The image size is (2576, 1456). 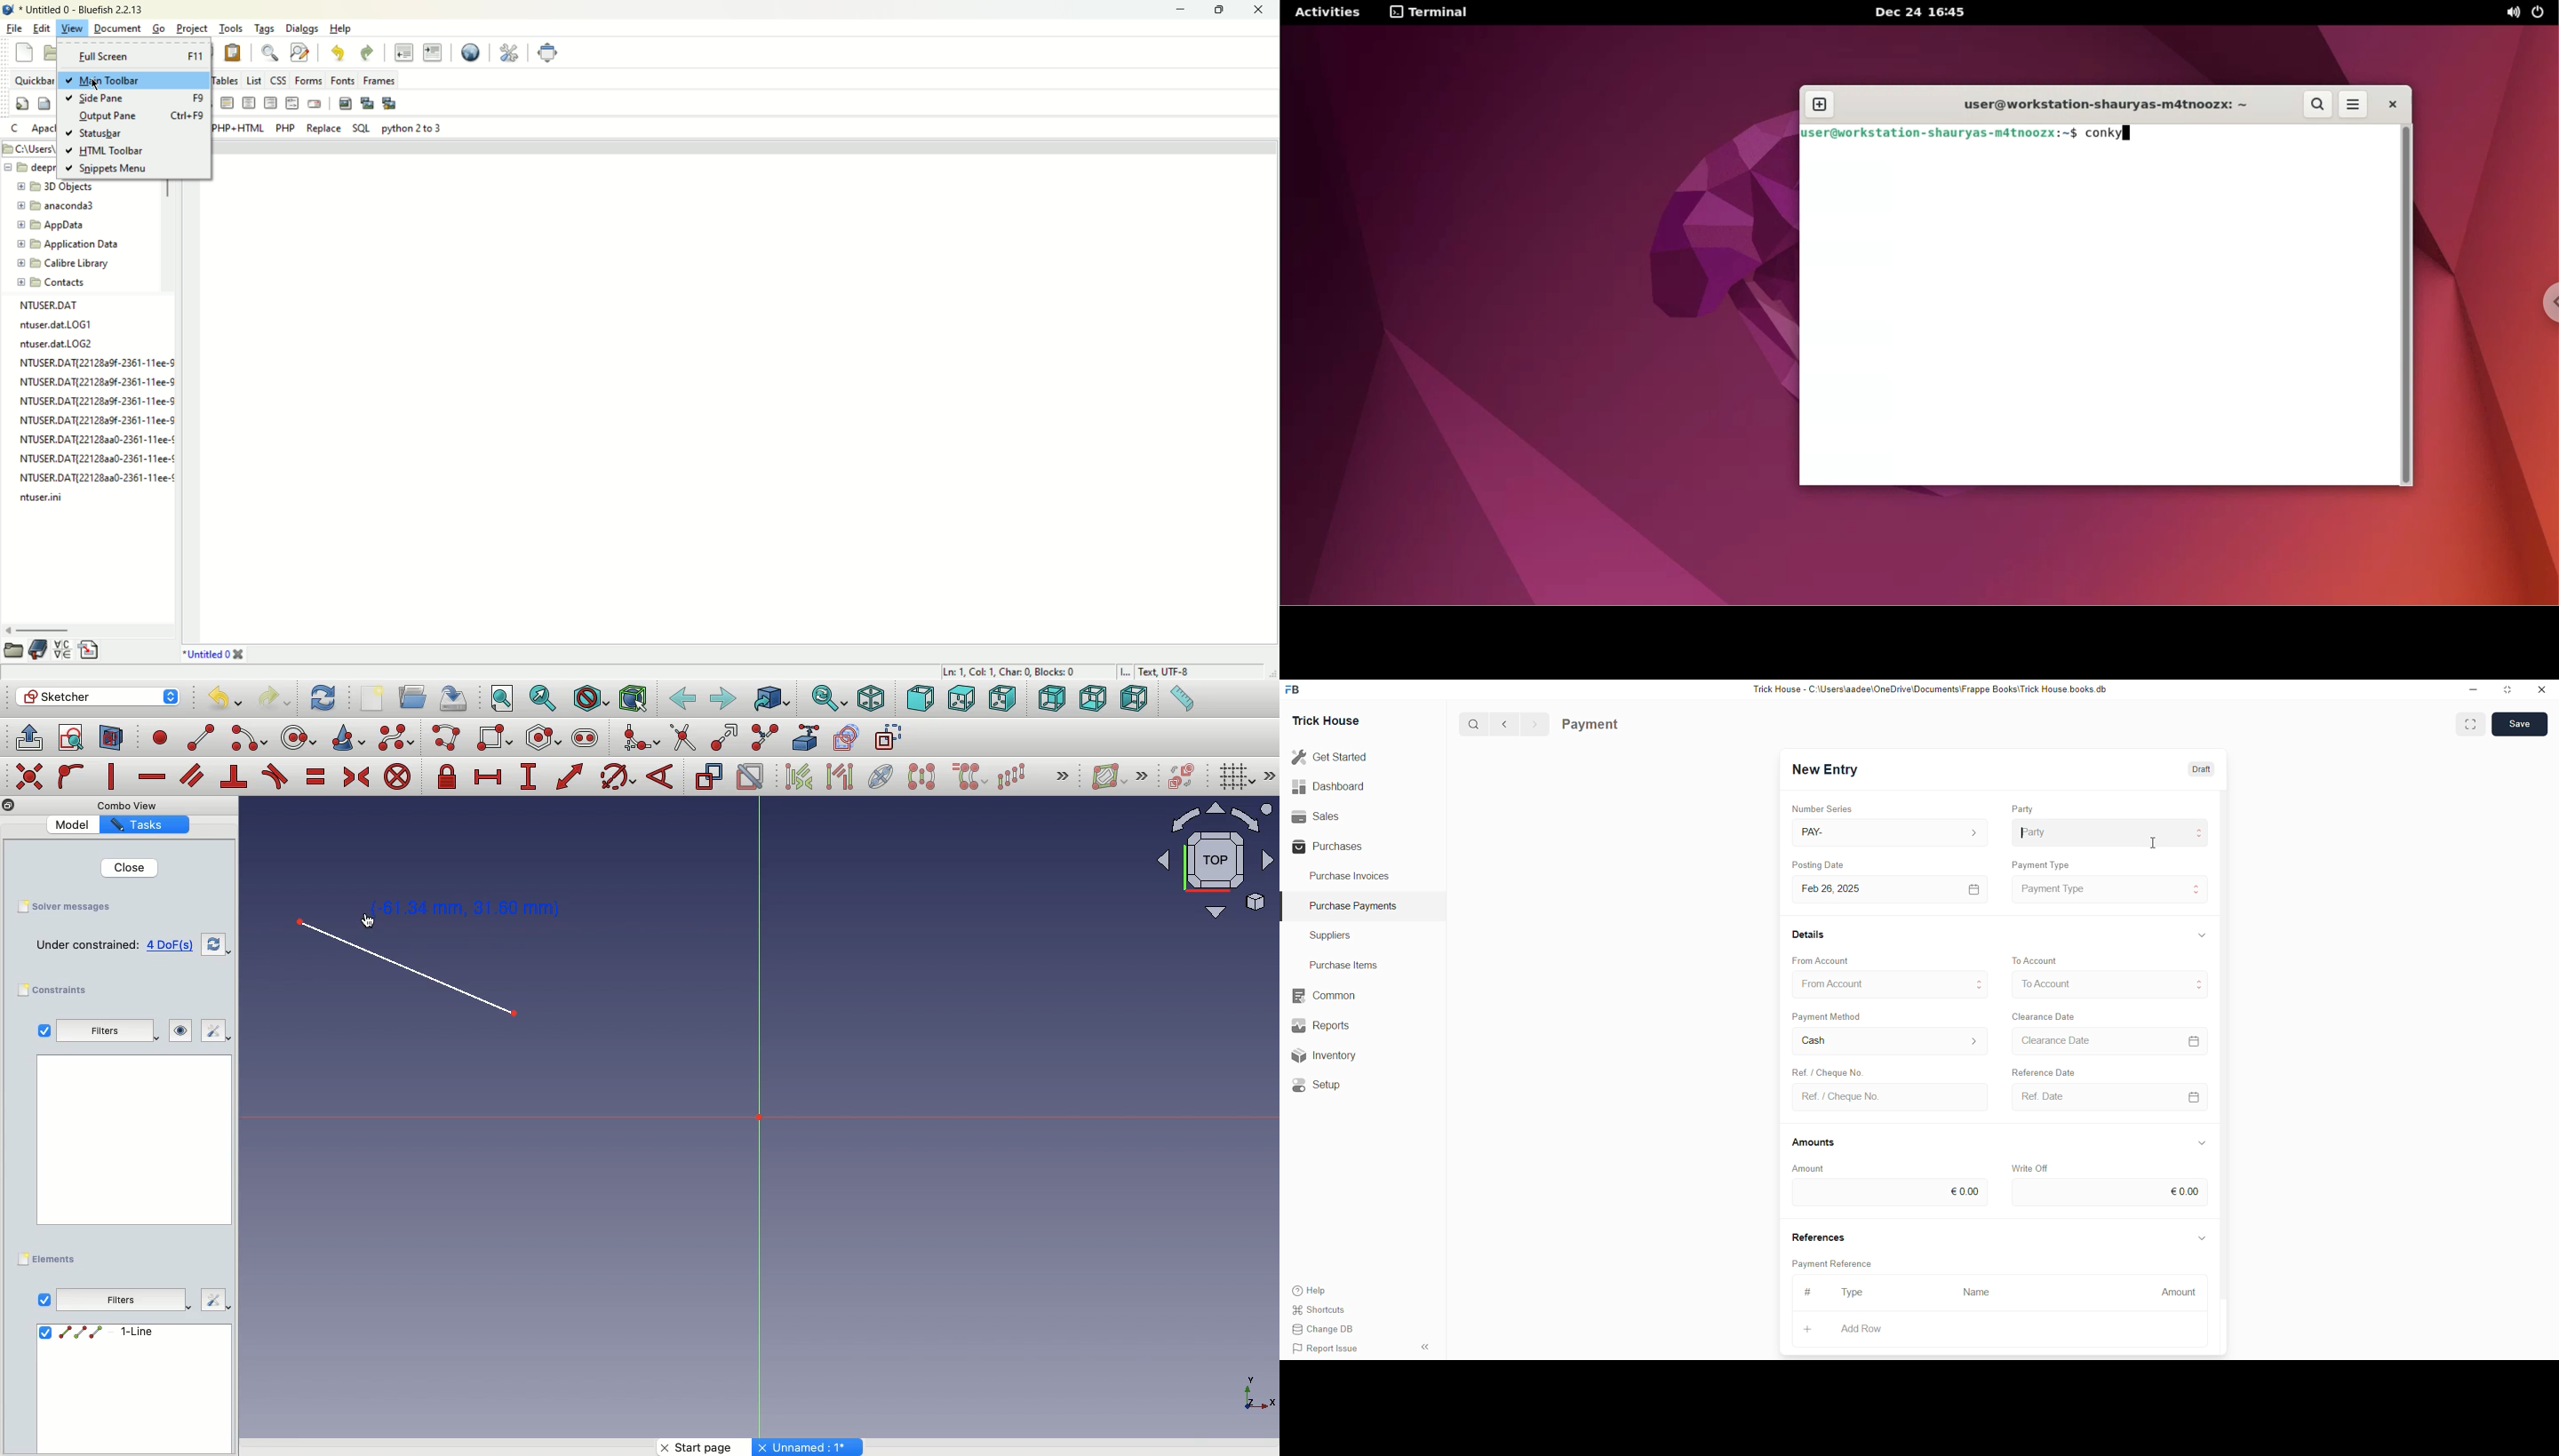 What do you see at coordinates (1889, 831) in the screenshot?
I see `PAY-` at bounding box center [1889, 831].